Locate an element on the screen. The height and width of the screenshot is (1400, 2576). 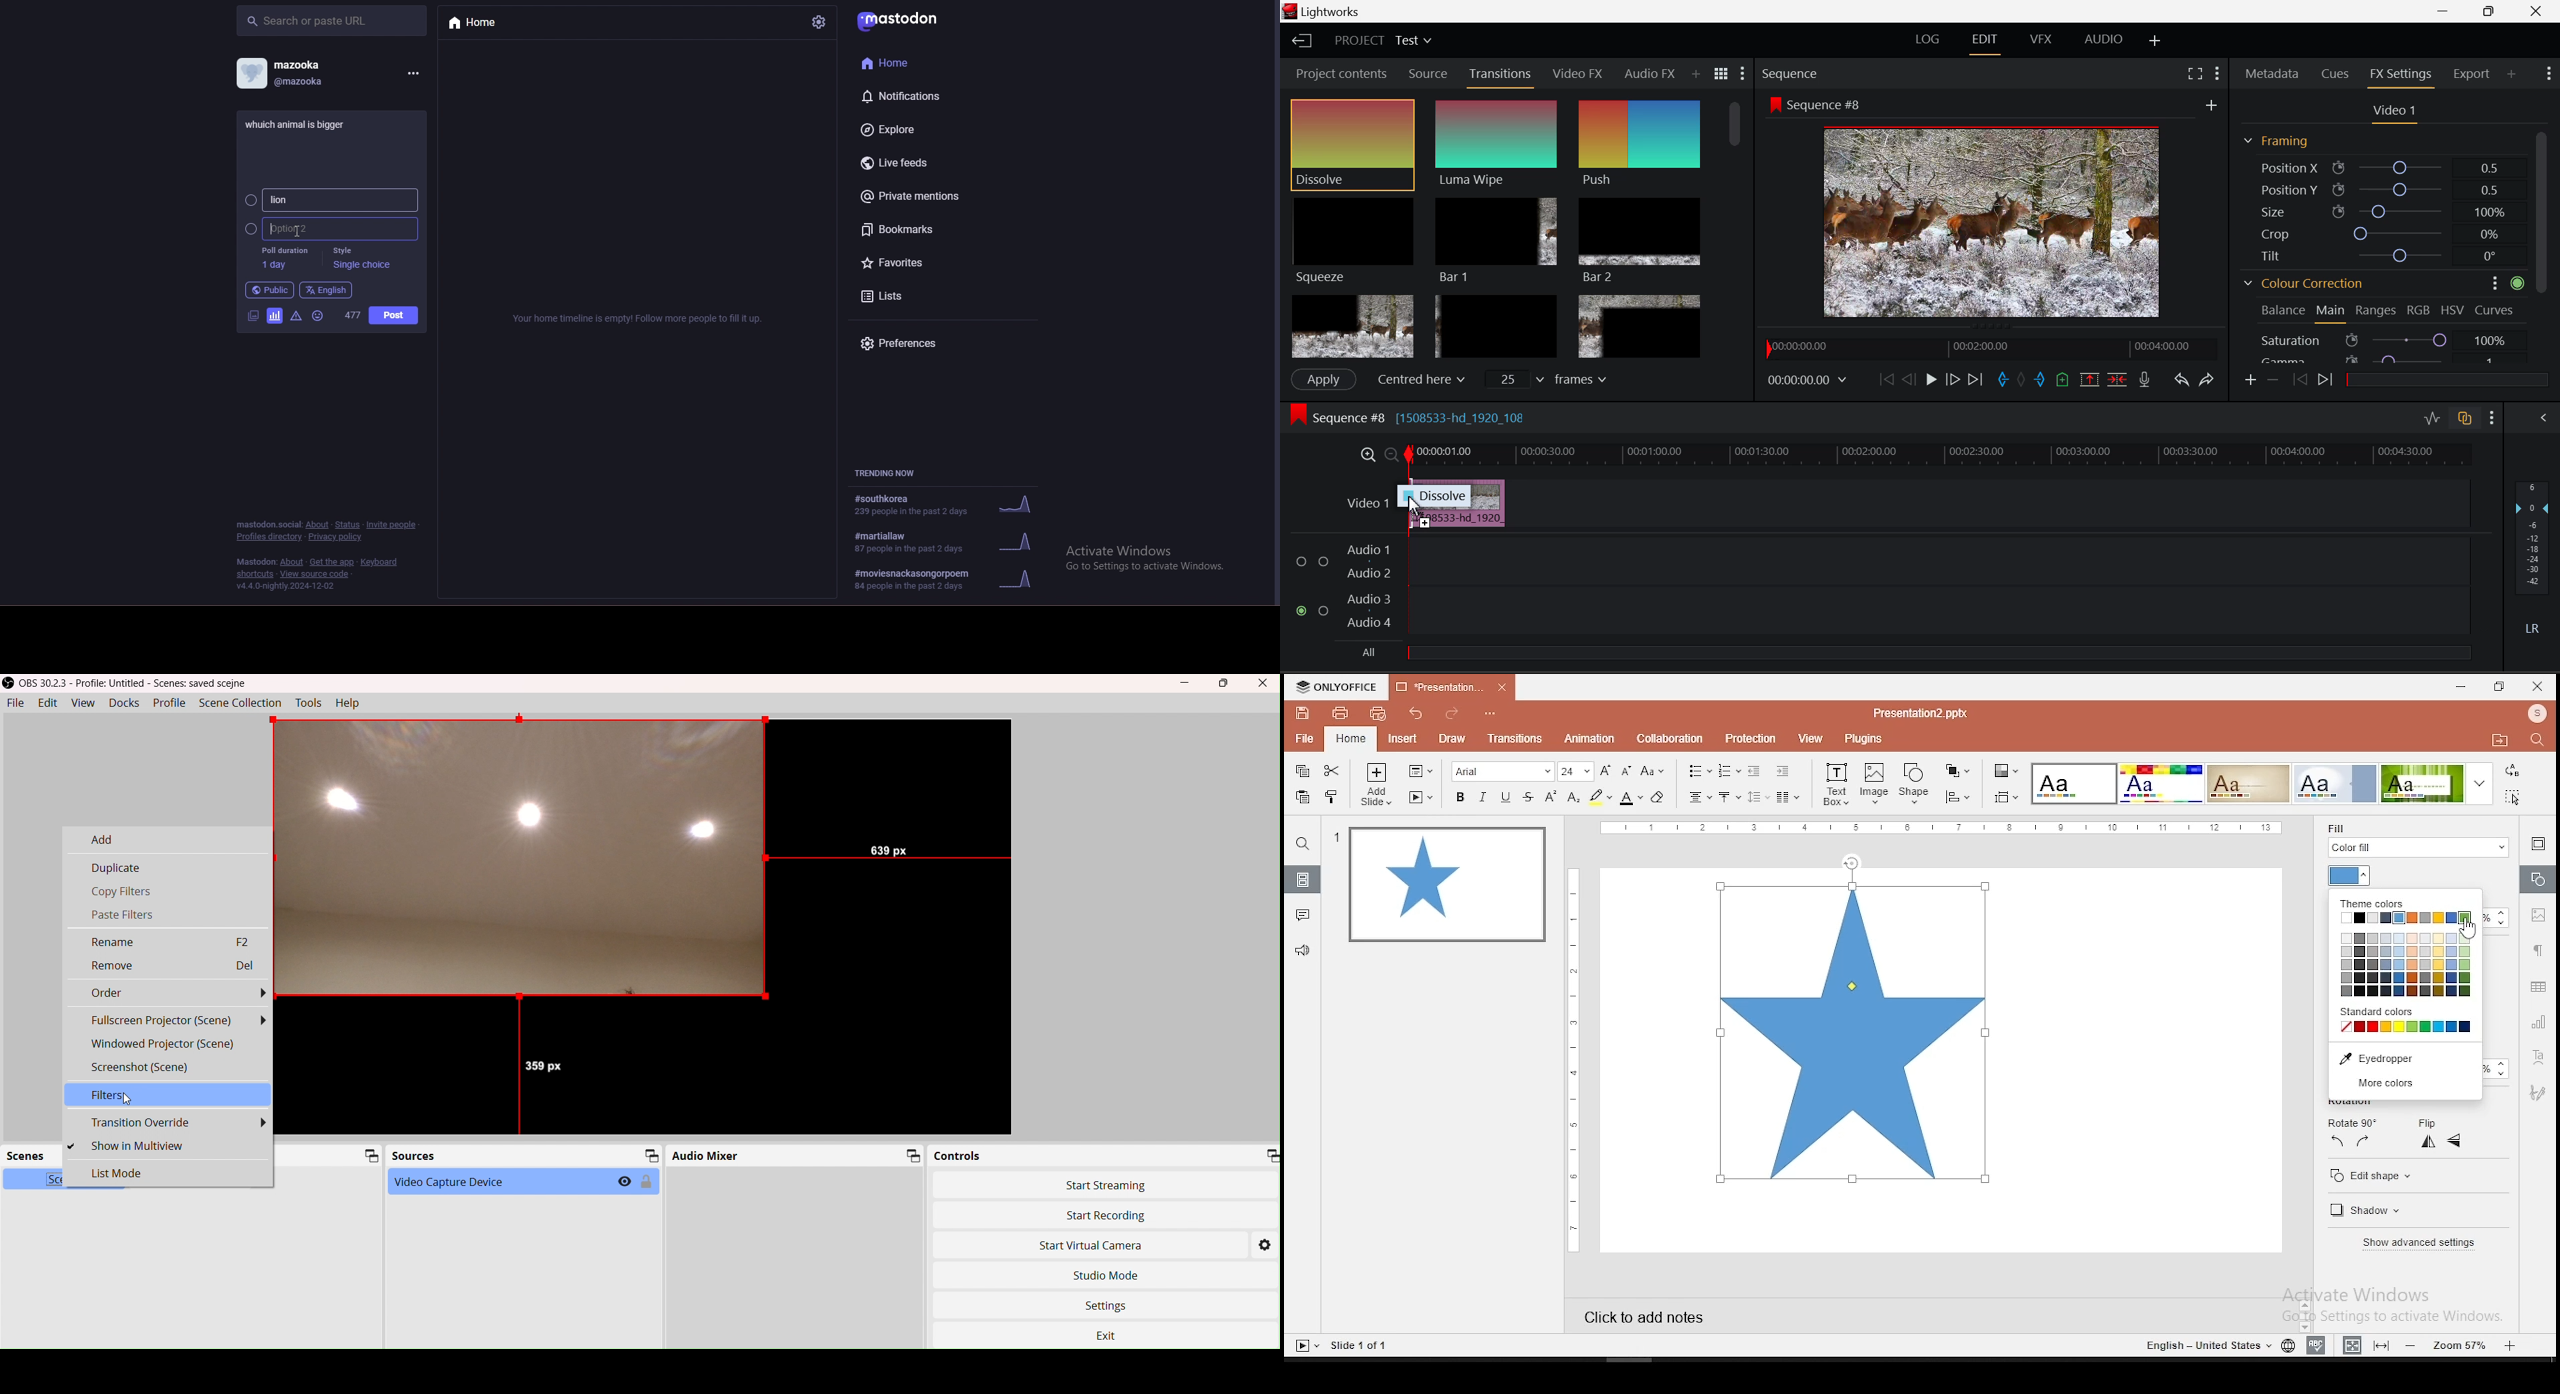
Show in Multiview is located at coordinates (139, 1148).